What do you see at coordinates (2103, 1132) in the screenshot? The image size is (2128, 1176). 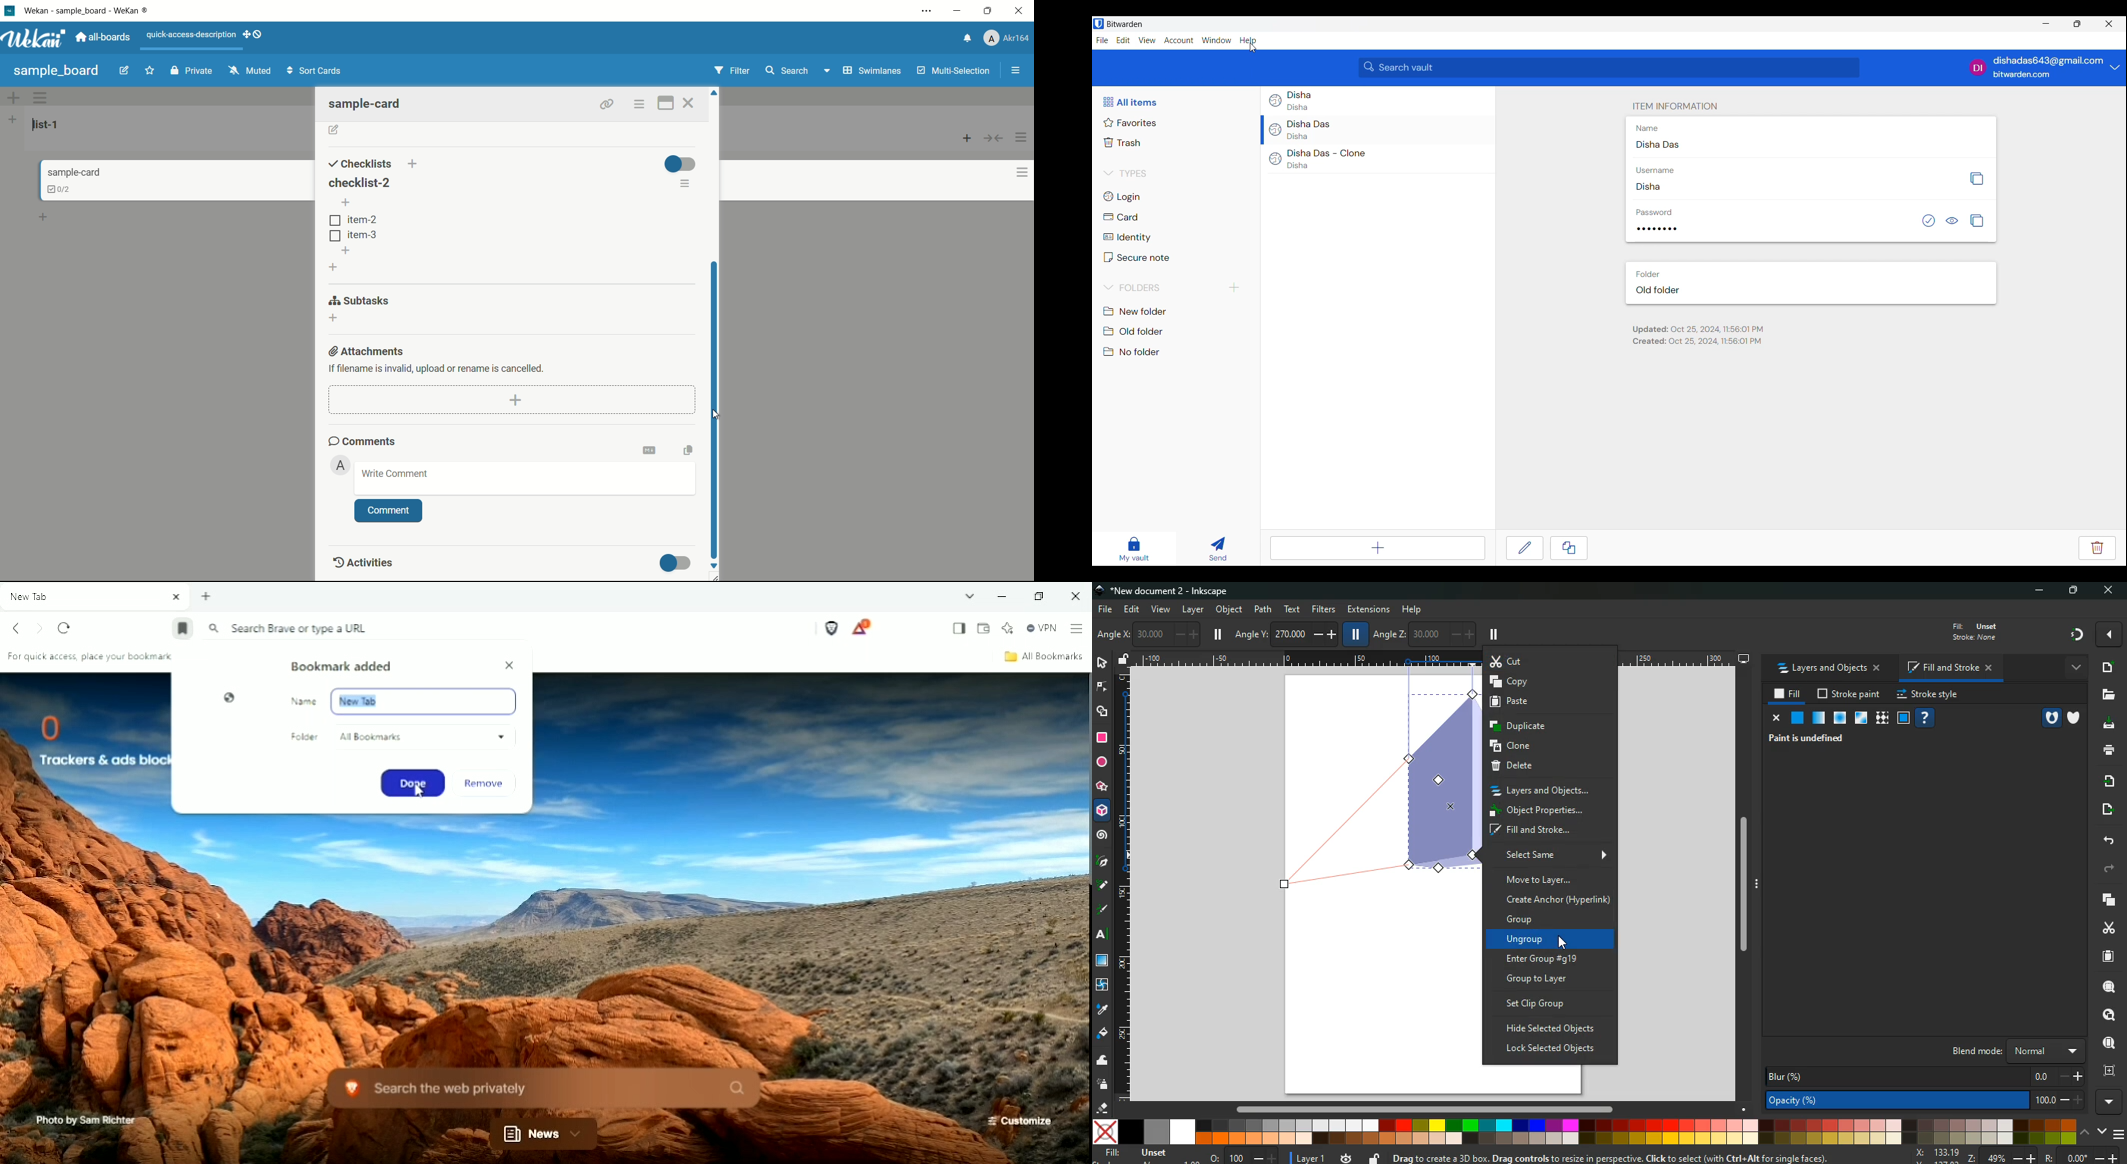 I see `down` at bounding box center [2103, 1132].